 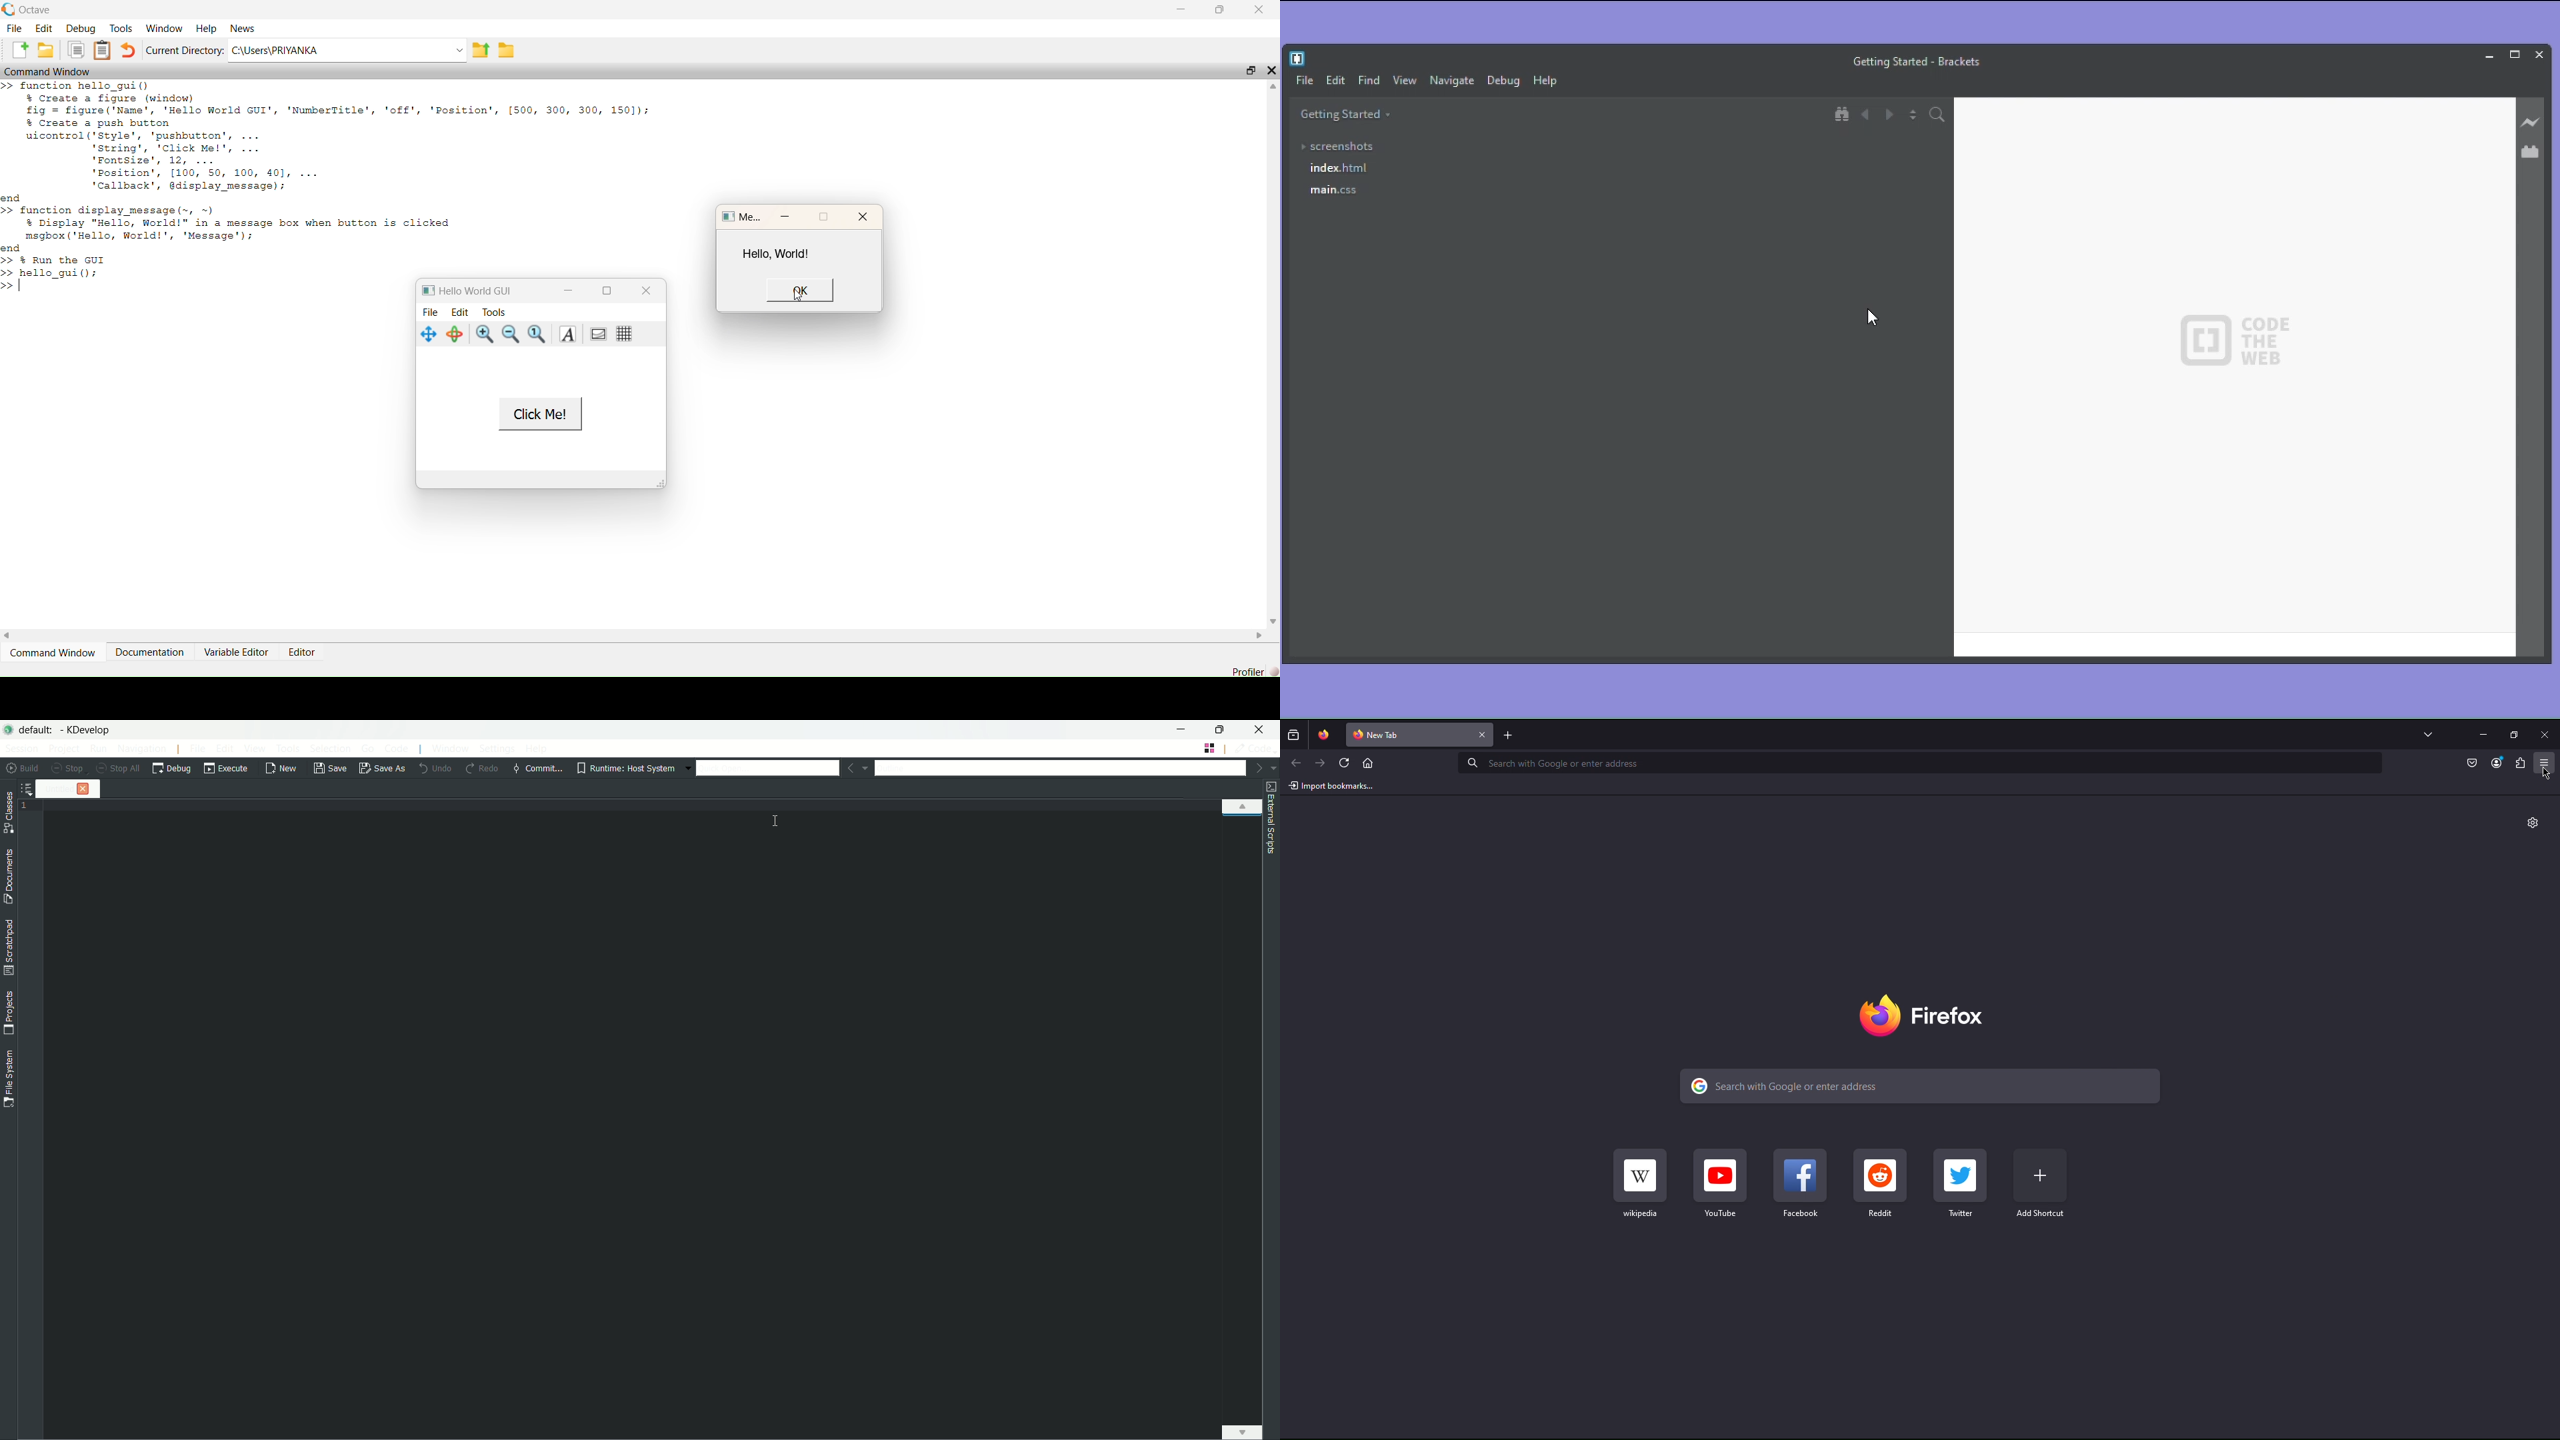 I want to click on Profiler], so click(x=1246, y=670).